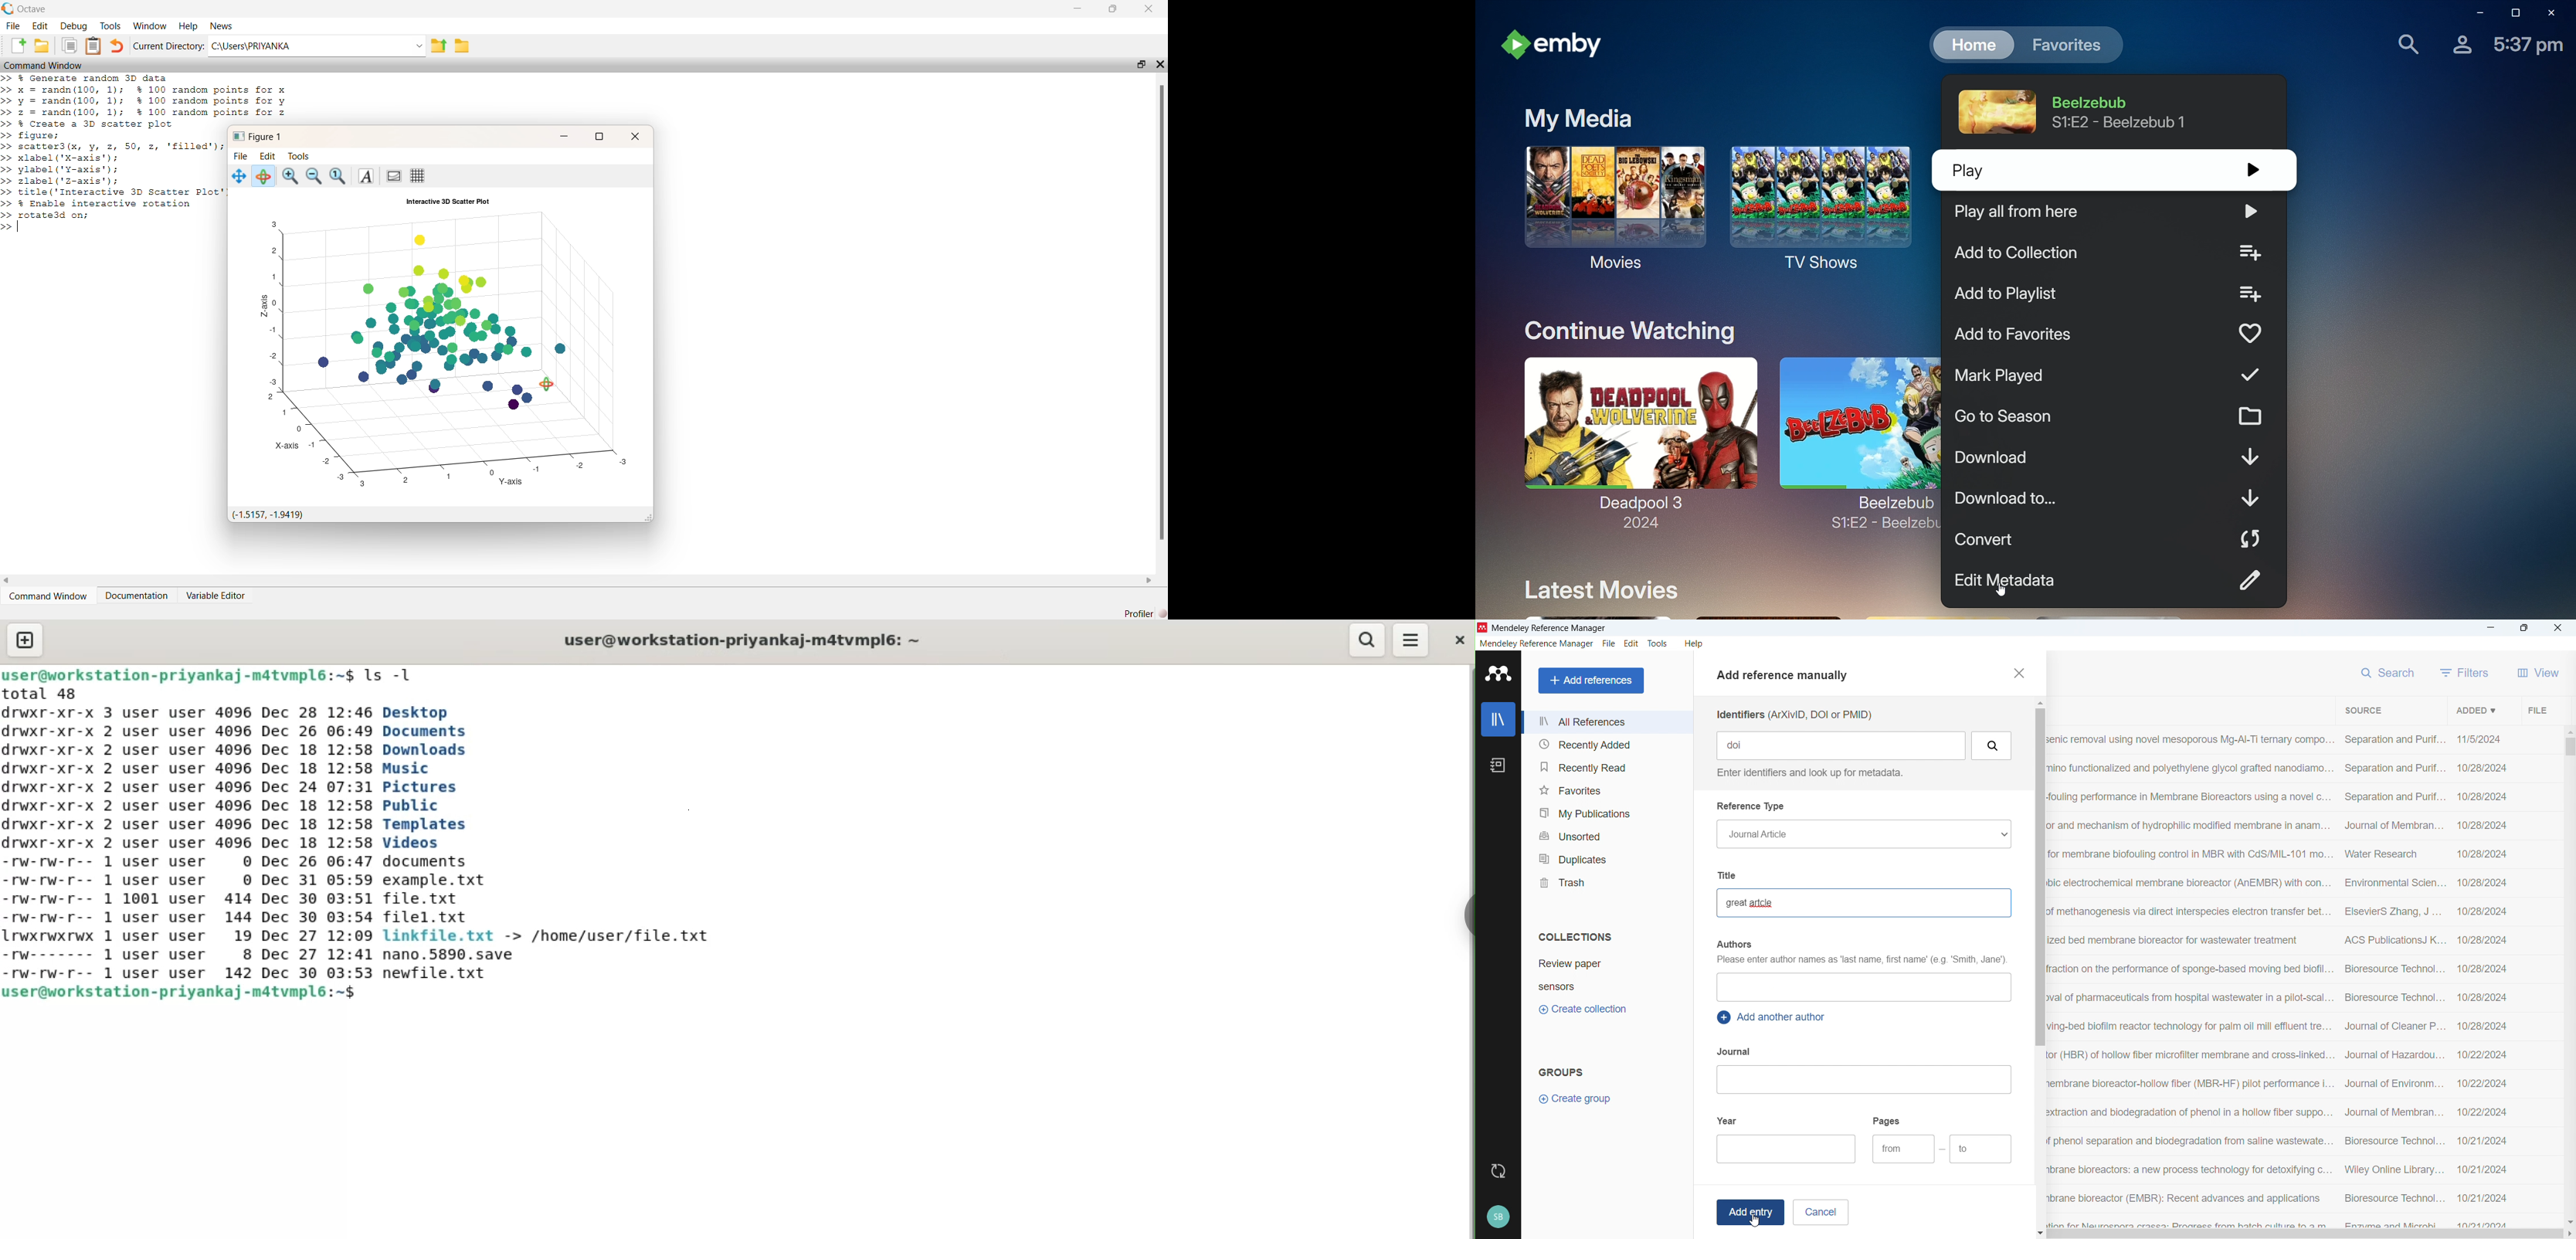 Image resolution: width=2576 pixels, height=1260 pixels. Describe the element at coordinates (1608, 986) in the screenshot. I see `Collection 2 ` at that location.